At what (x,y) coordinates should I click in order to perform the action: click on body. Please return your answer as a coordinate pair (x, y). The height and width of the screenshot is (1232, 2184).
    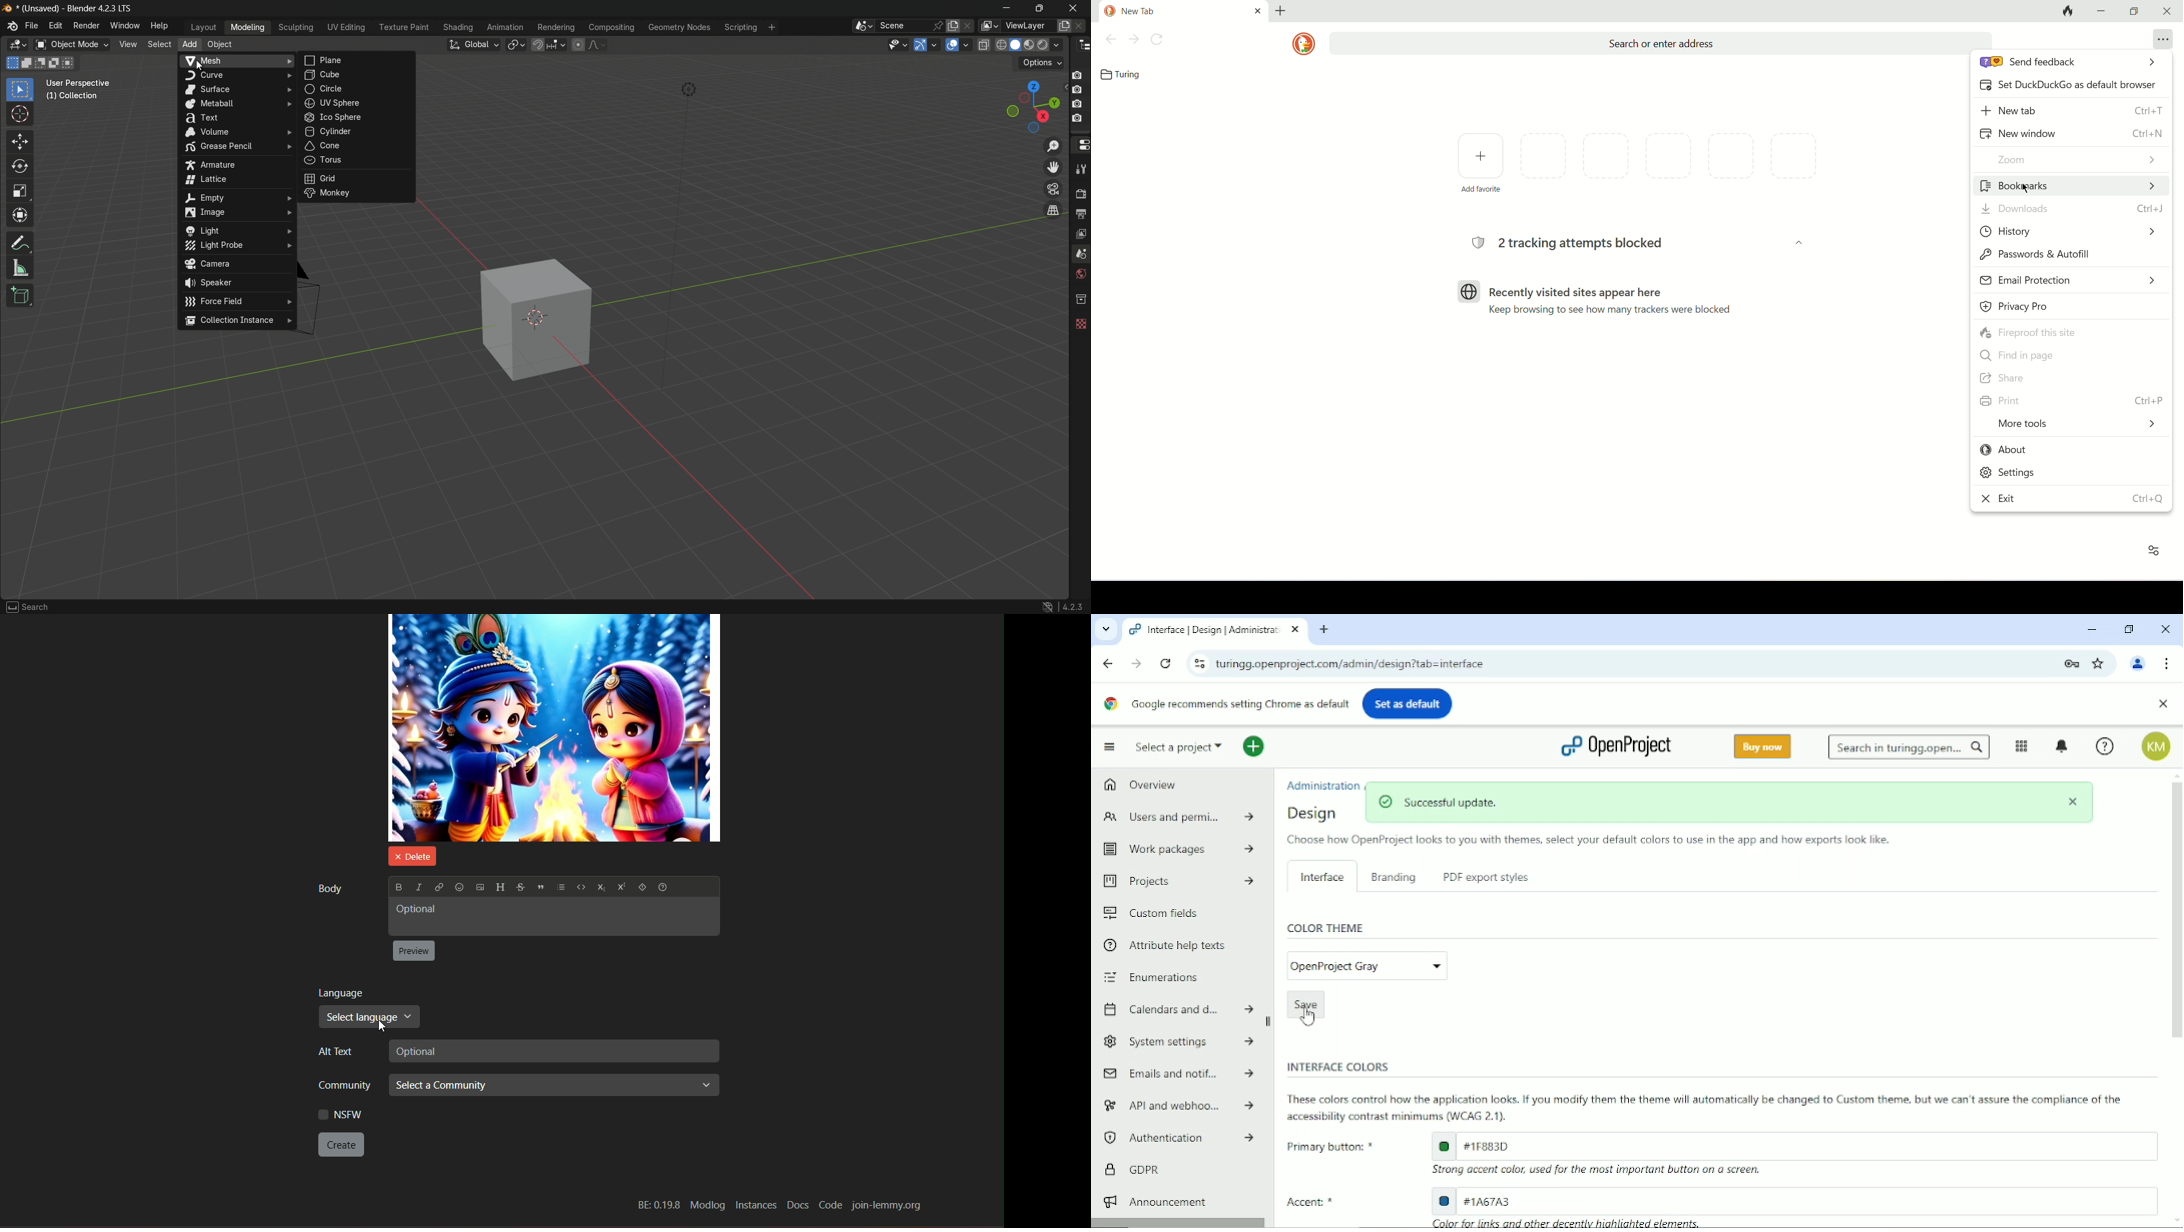
    Looking at the image, I should click on (329, 888).